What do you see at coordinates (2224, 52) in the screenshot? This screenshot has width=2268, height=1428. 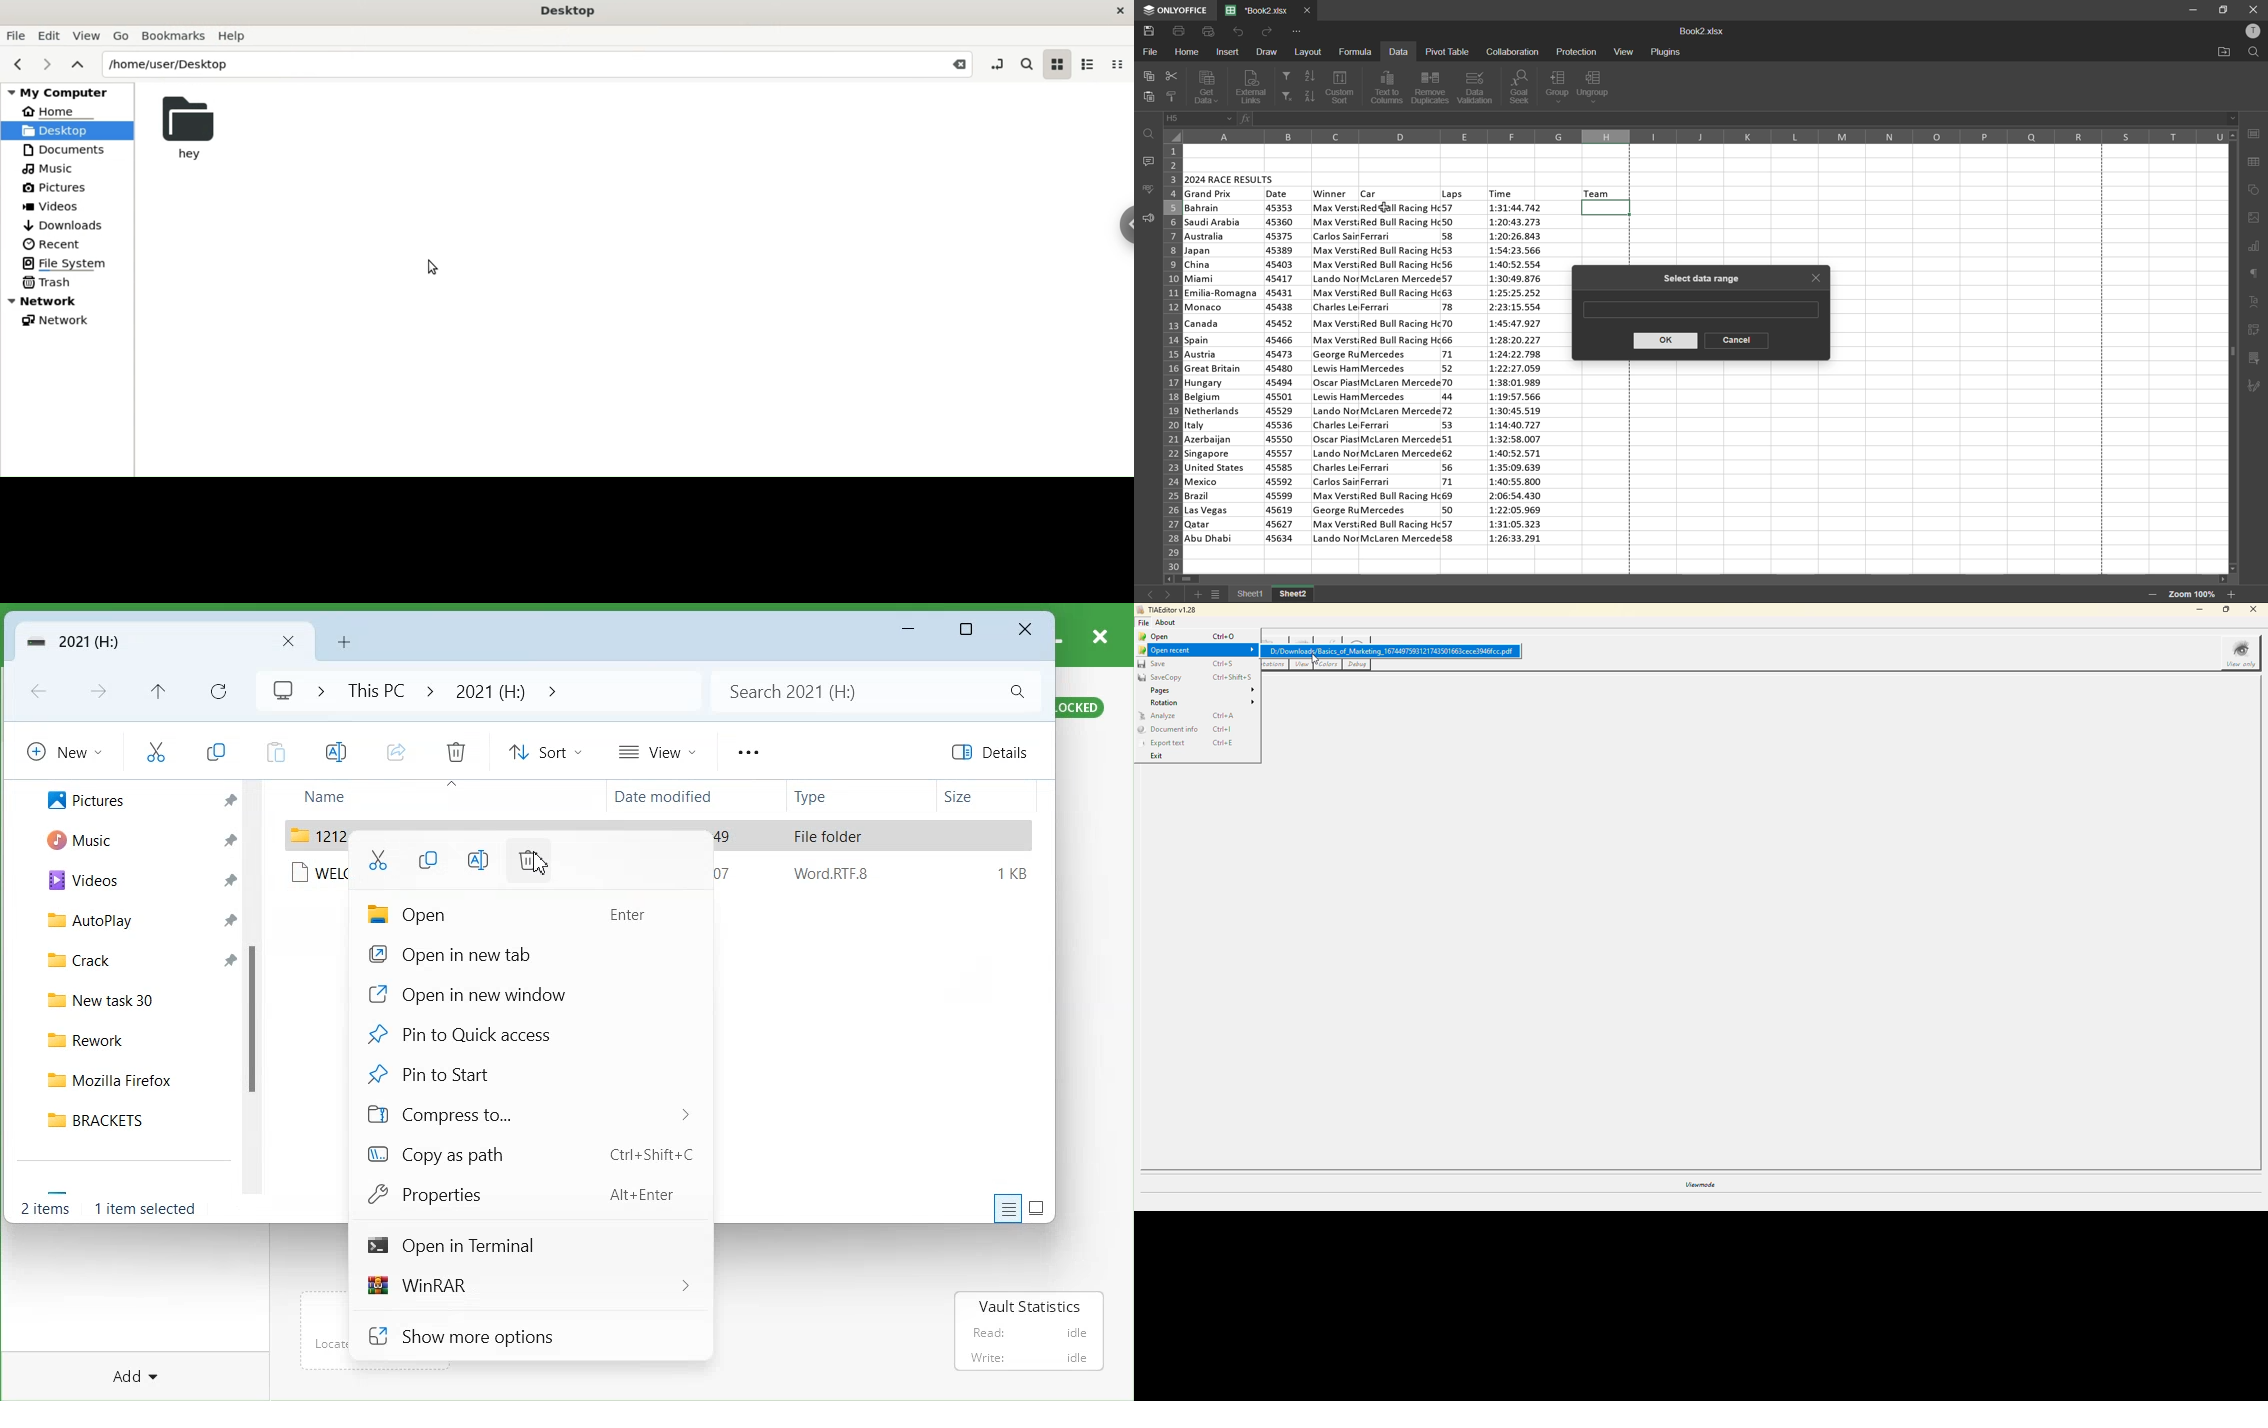 I see `open location` at bounding box center [2224, 52].